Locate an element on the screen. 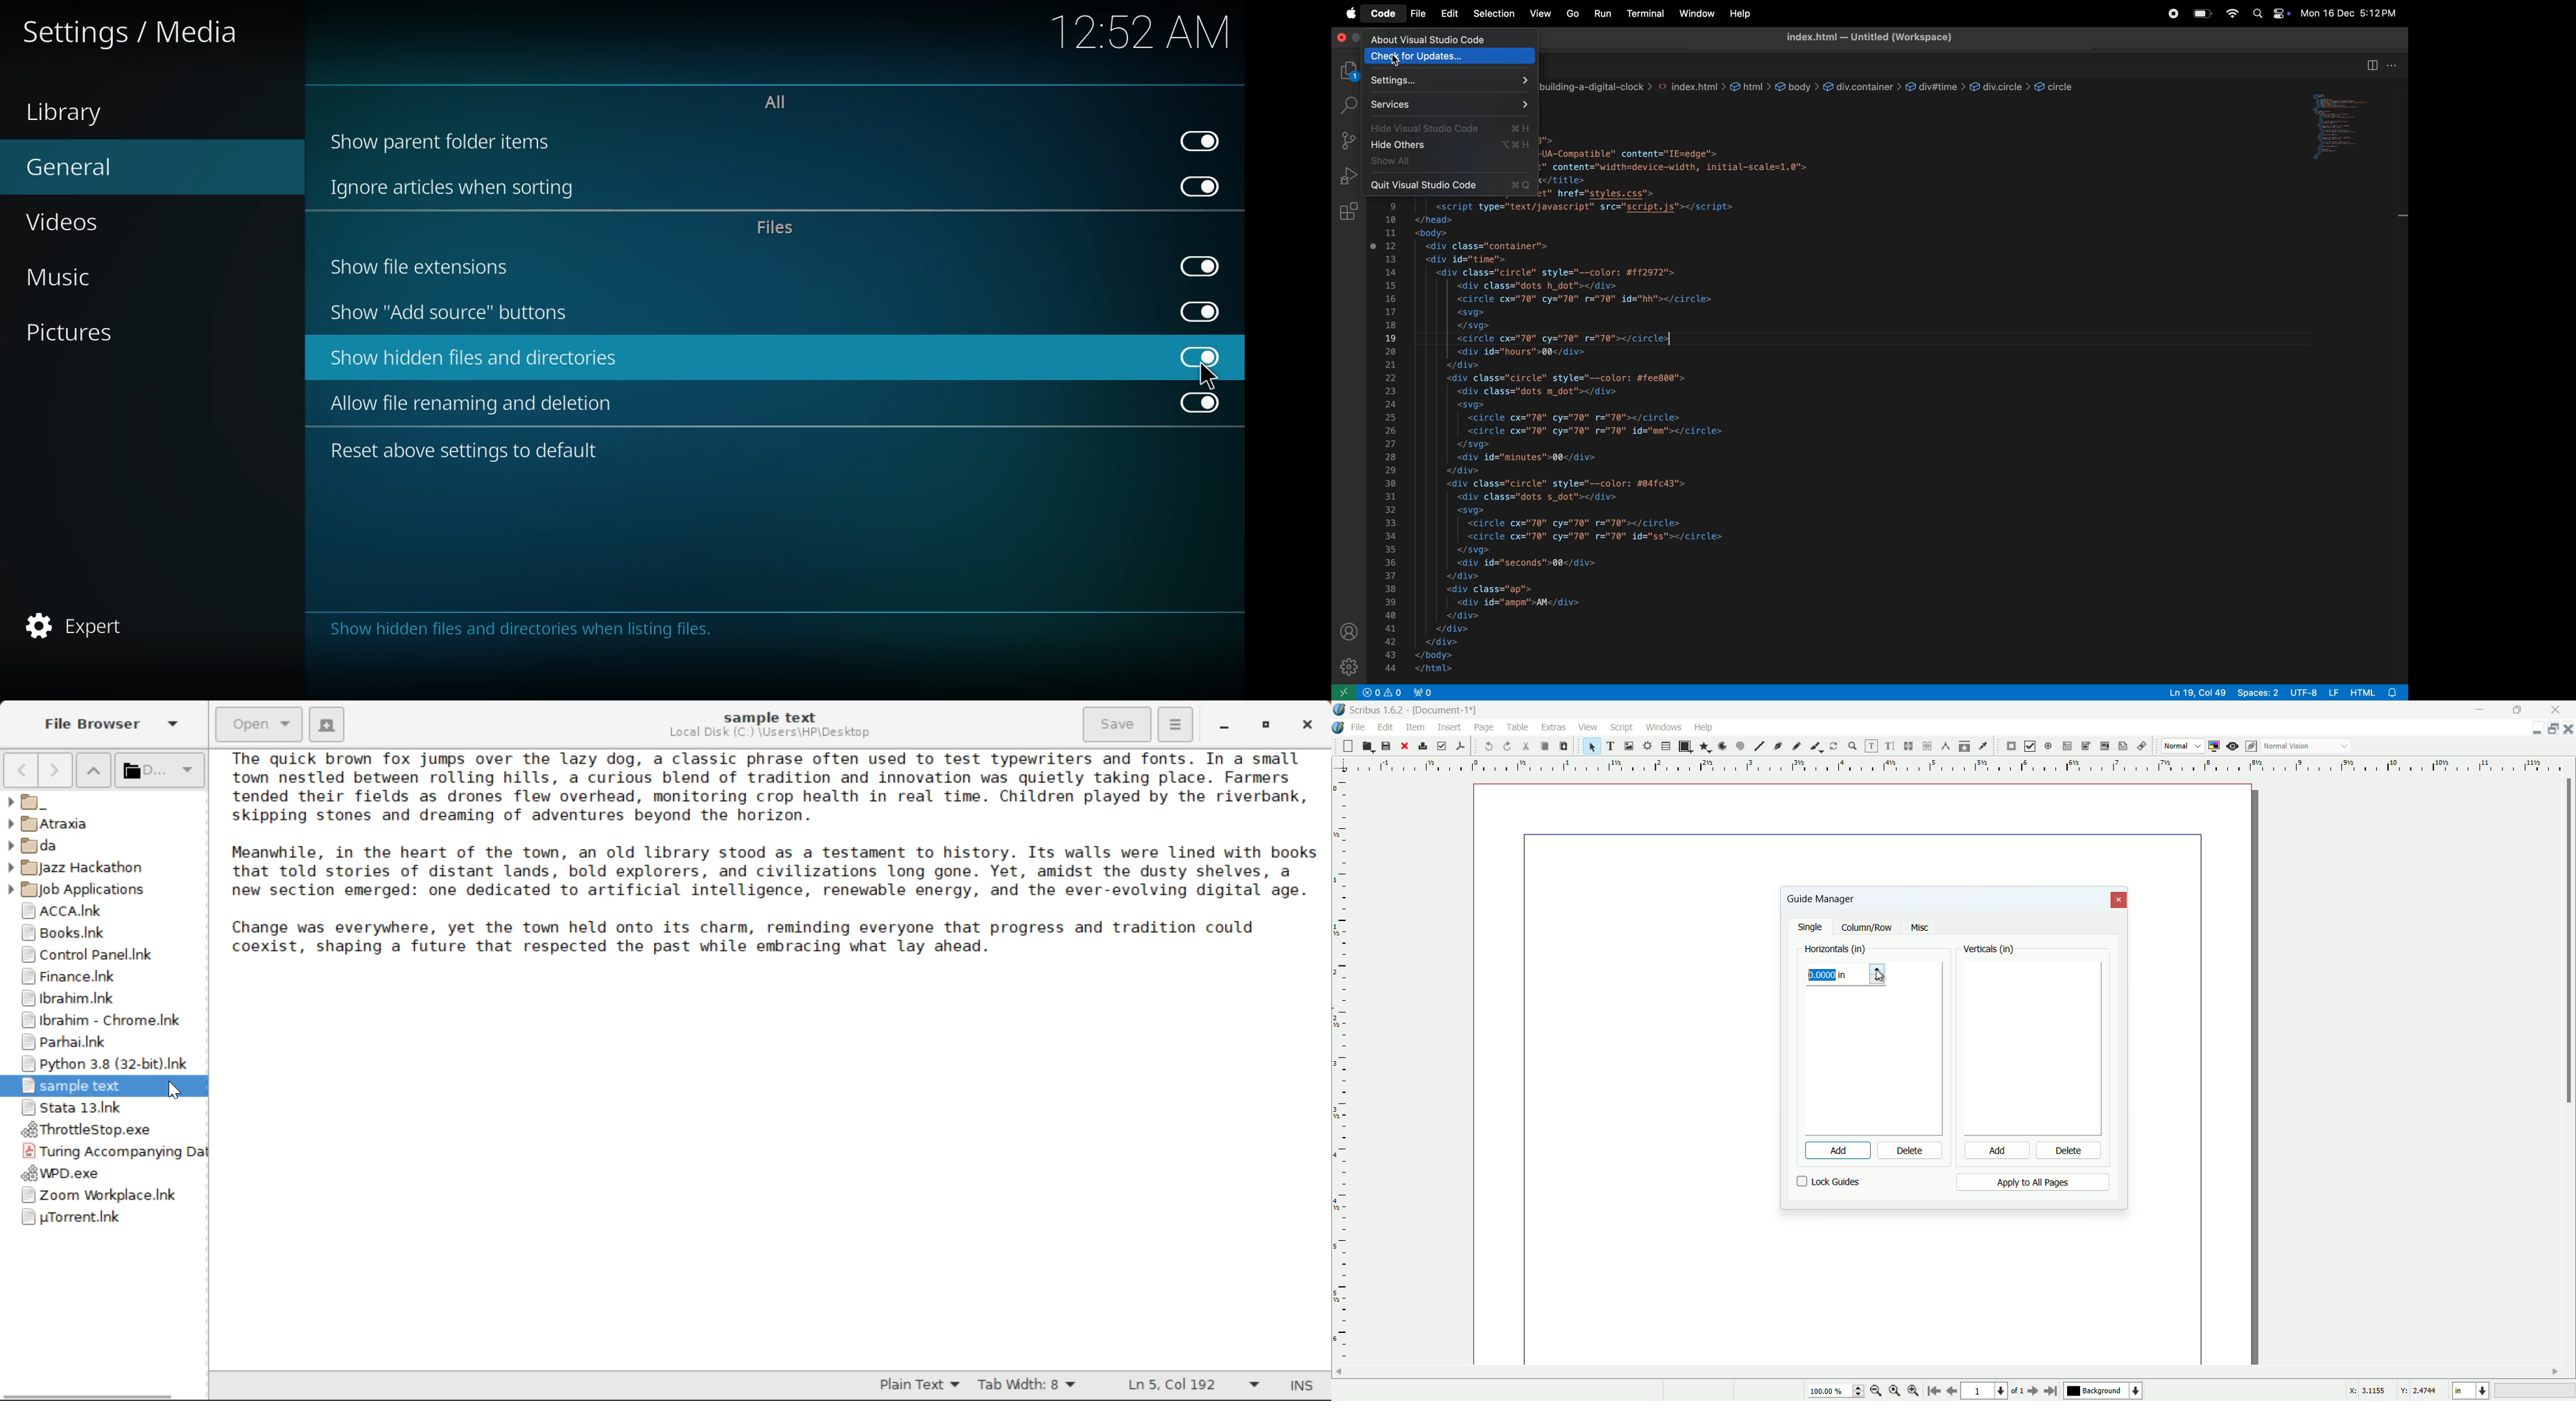  guide manager is located at coordinates (1820, 898).